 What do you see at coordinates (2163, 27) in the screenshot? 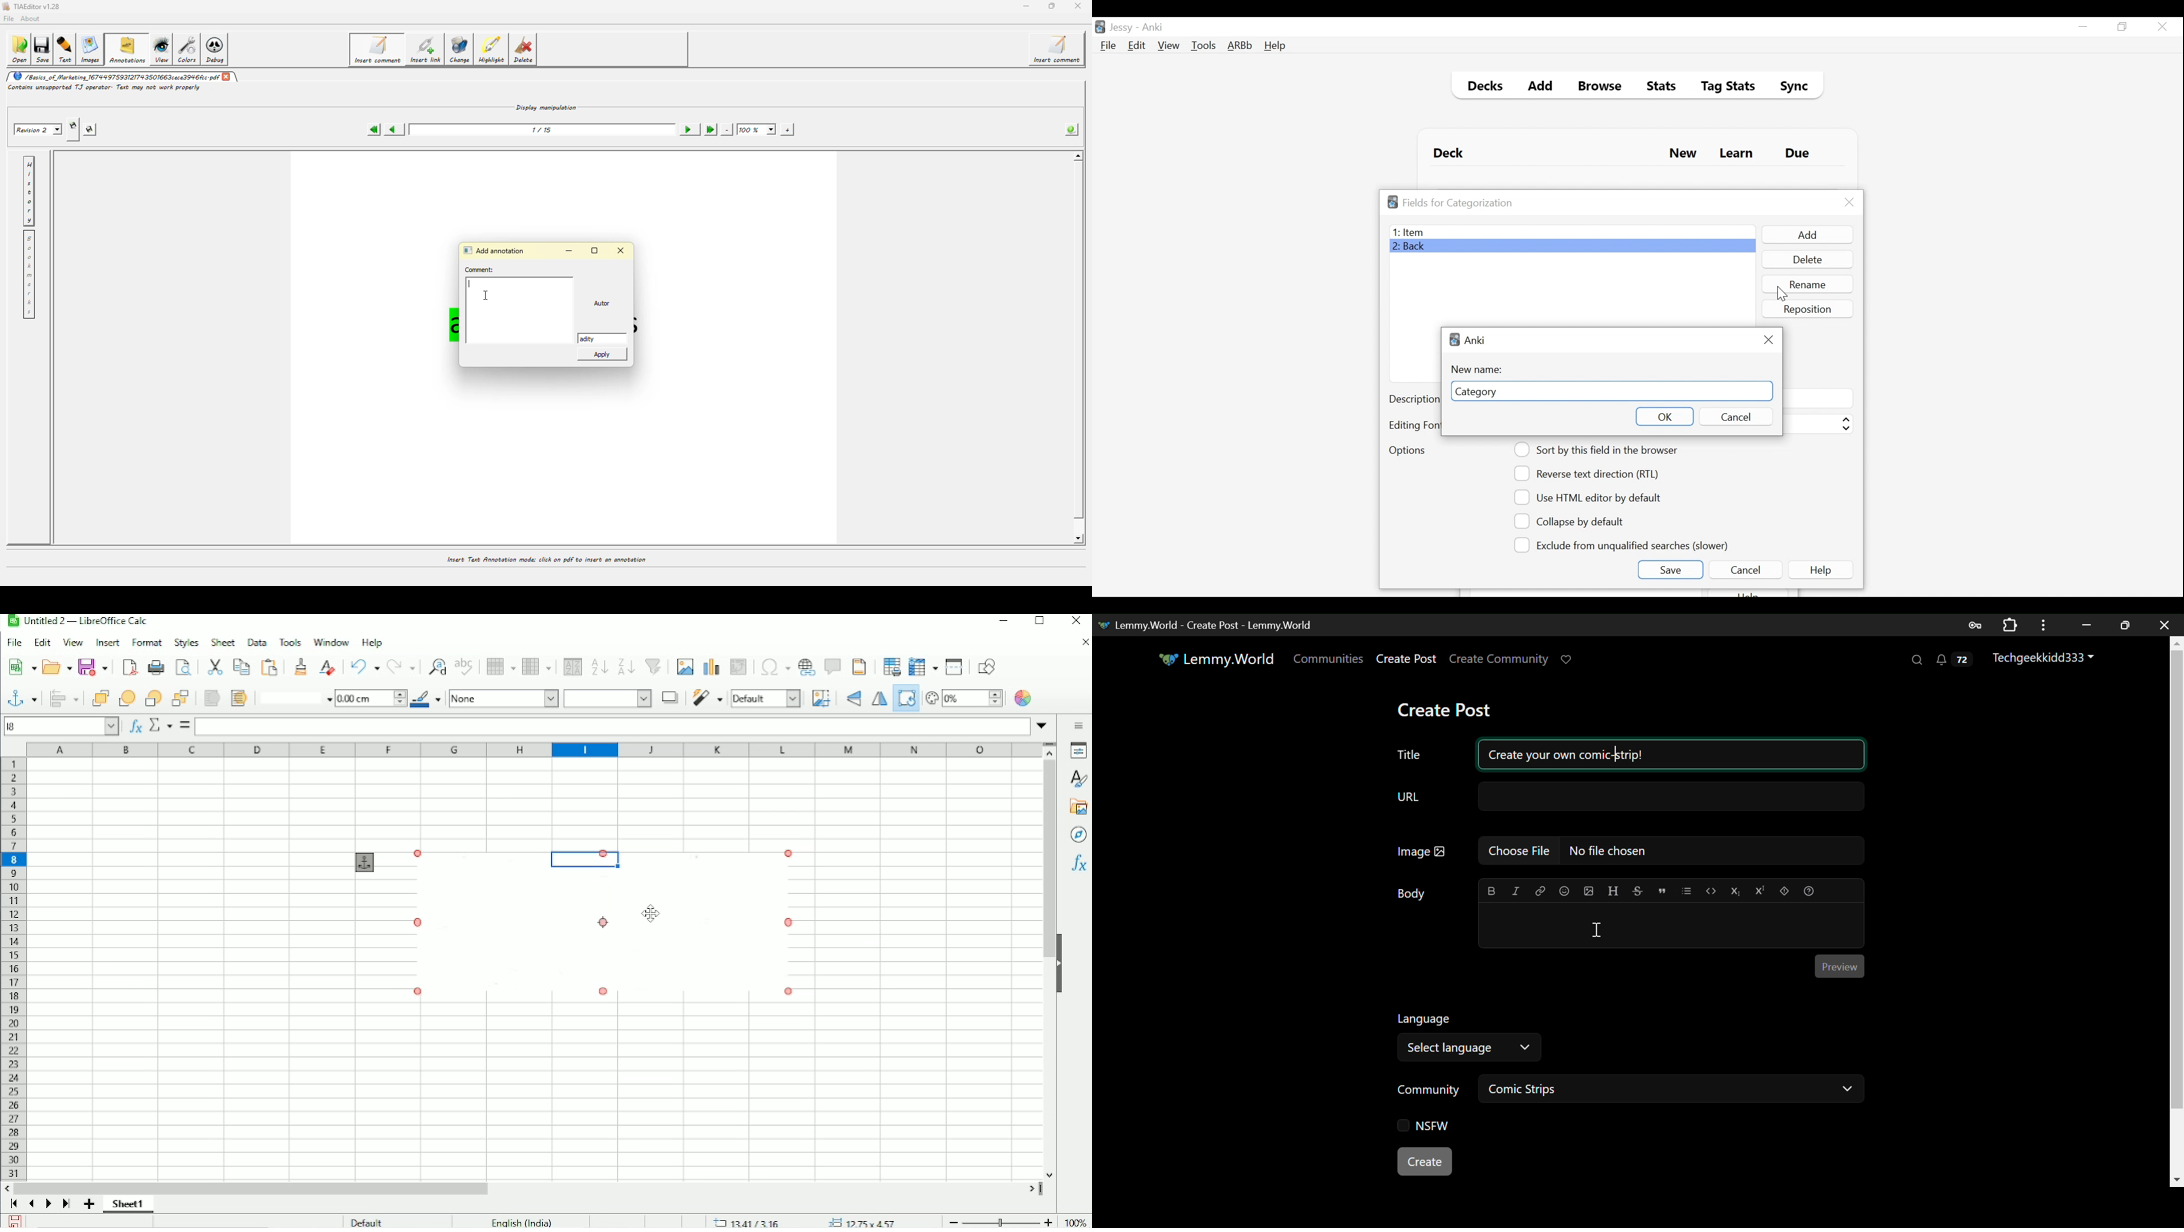
I see `Close` at bounding box center [2163, 27].